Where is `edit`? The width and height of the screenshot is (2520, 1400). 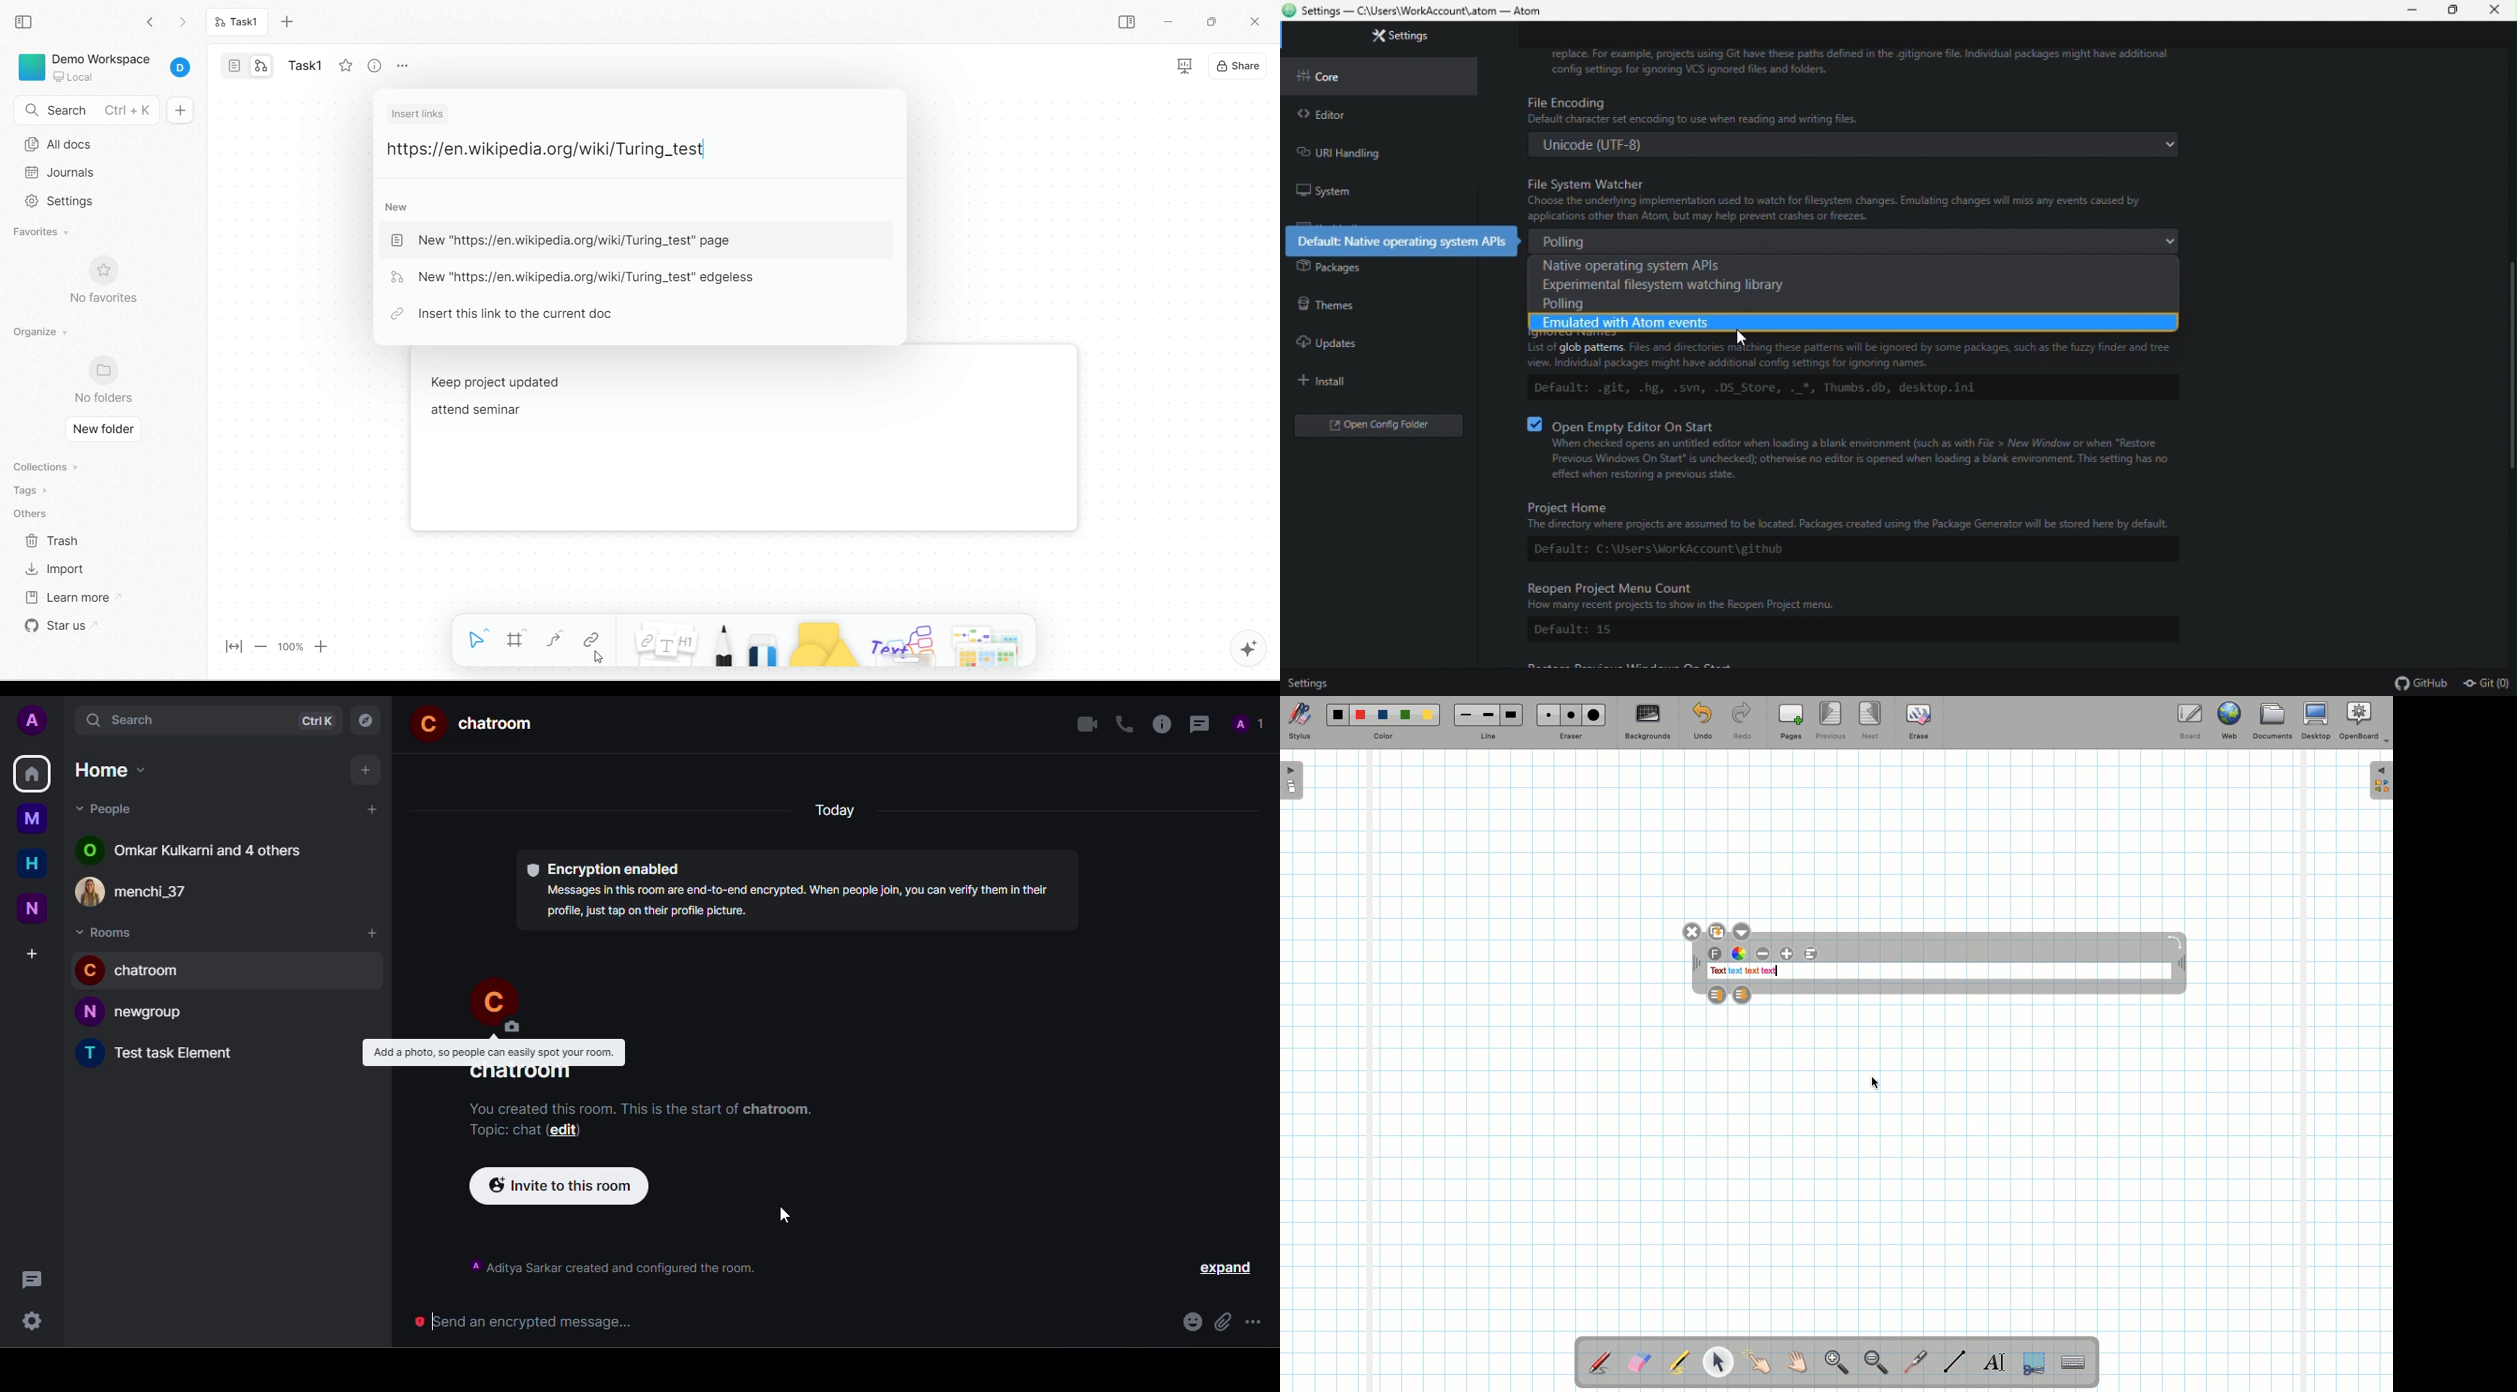 edit is located at coordinates (576, 1130).